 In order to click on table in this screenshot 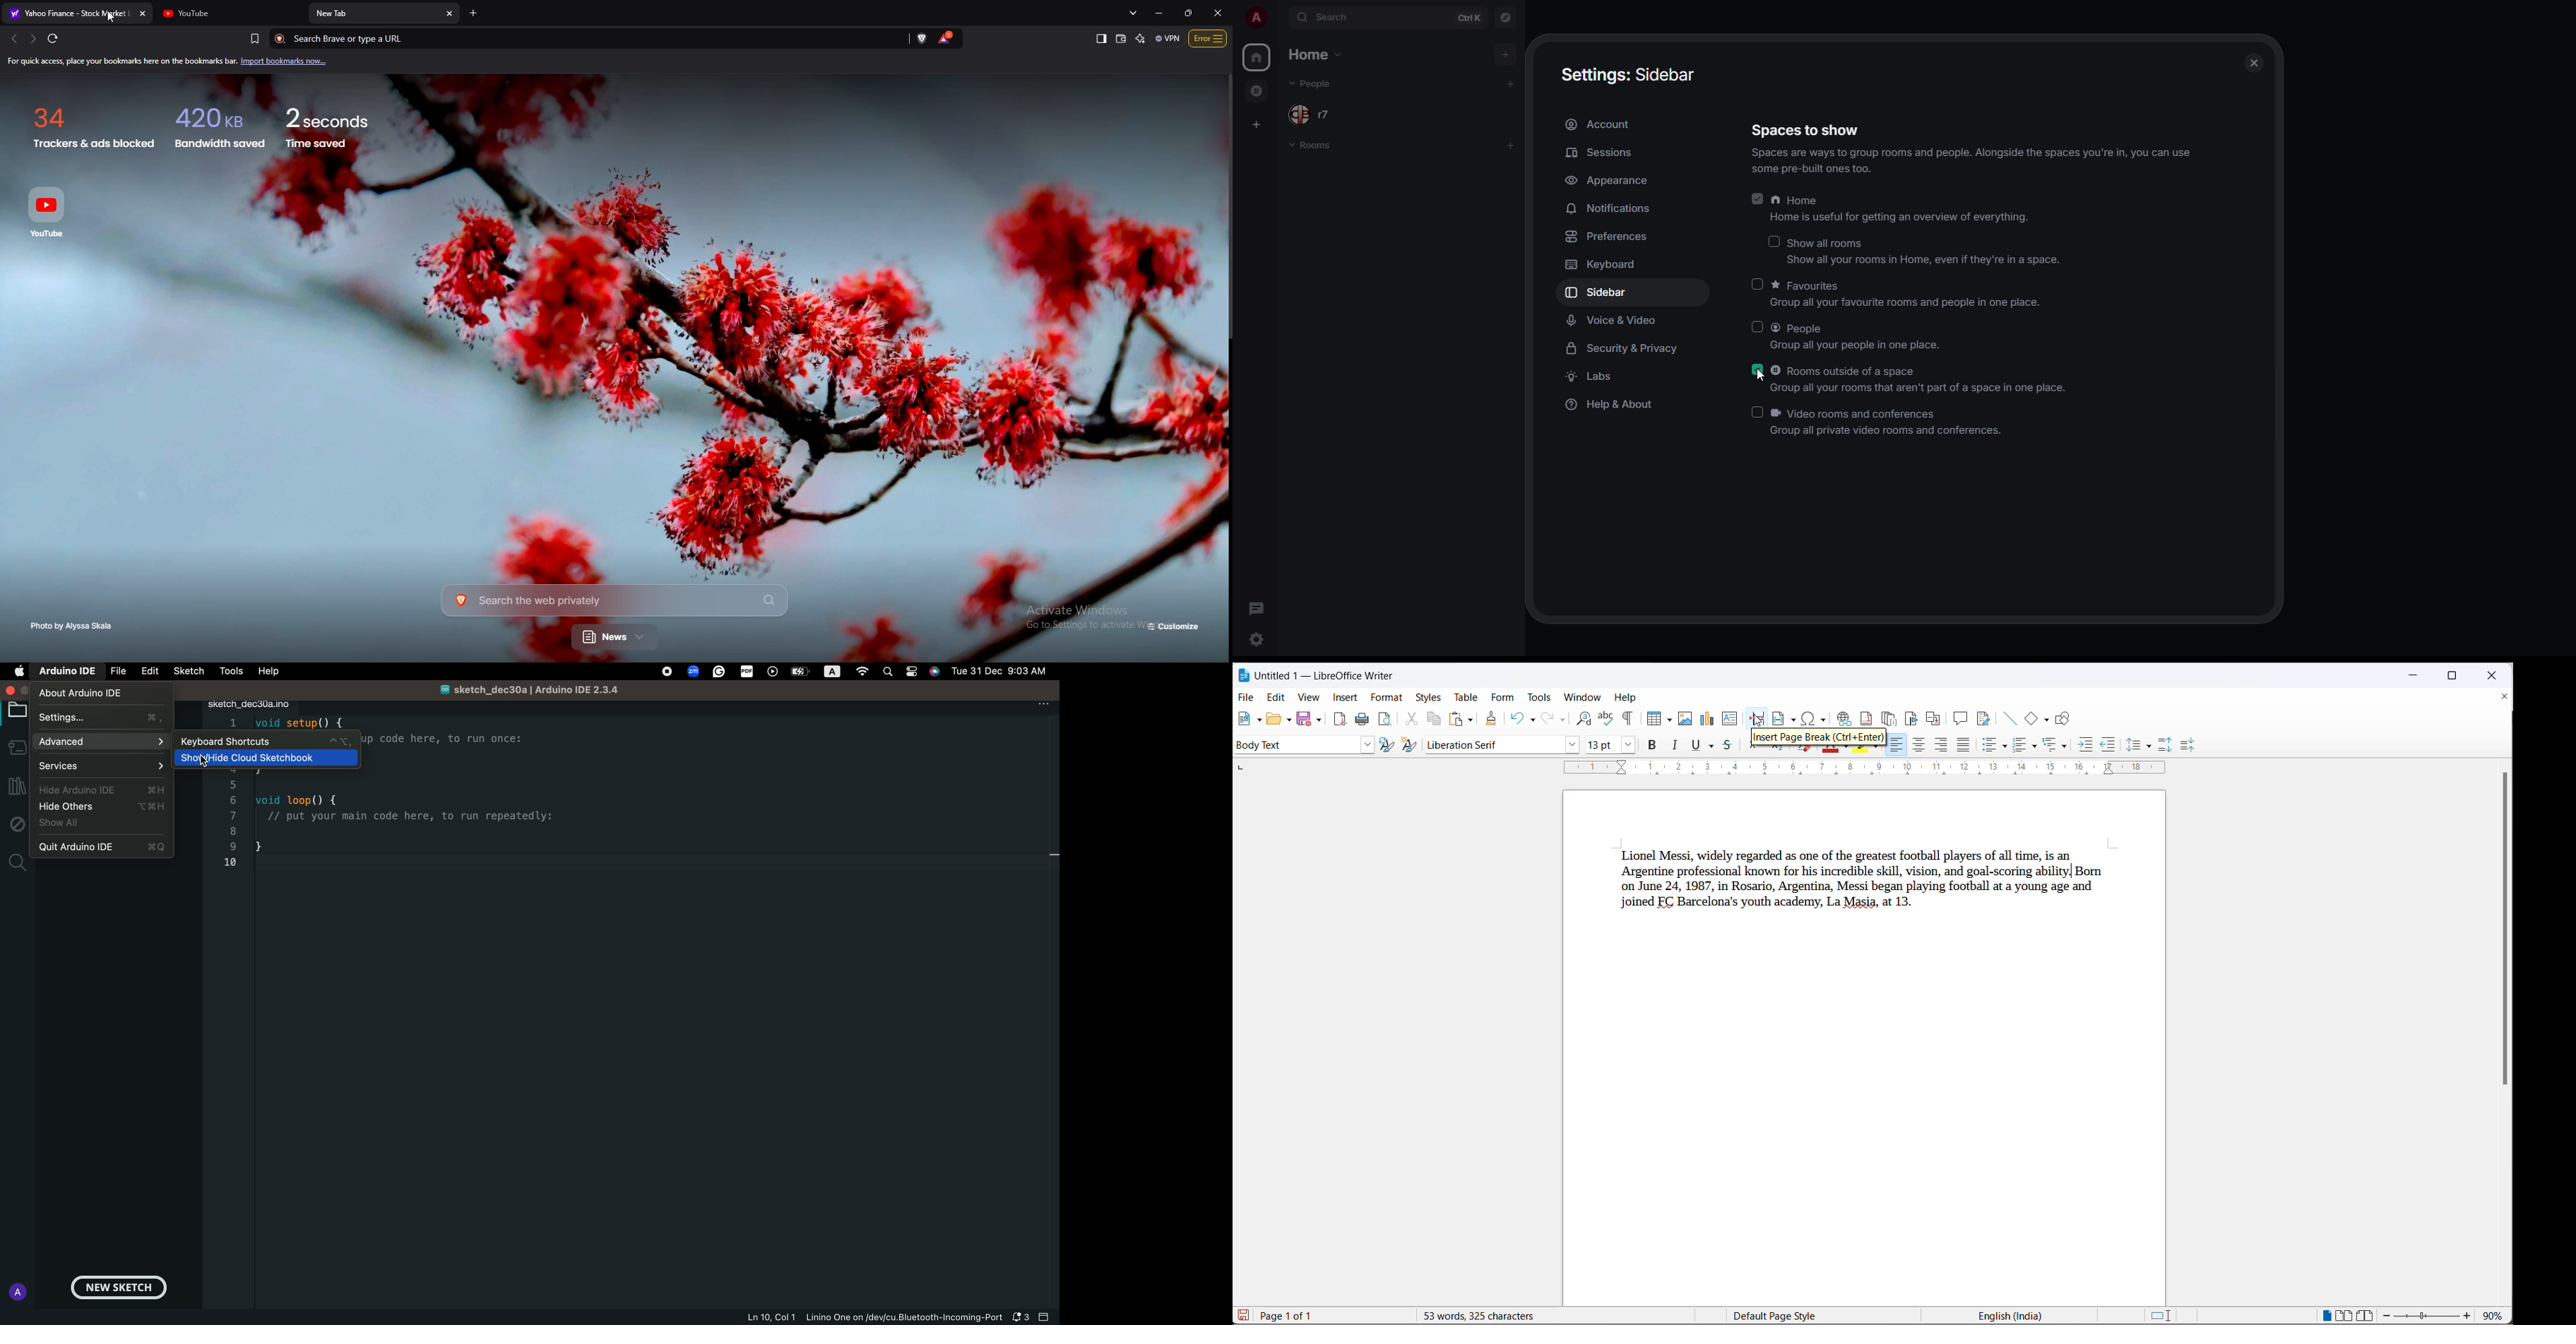, I will do `click(1469, 696)`.